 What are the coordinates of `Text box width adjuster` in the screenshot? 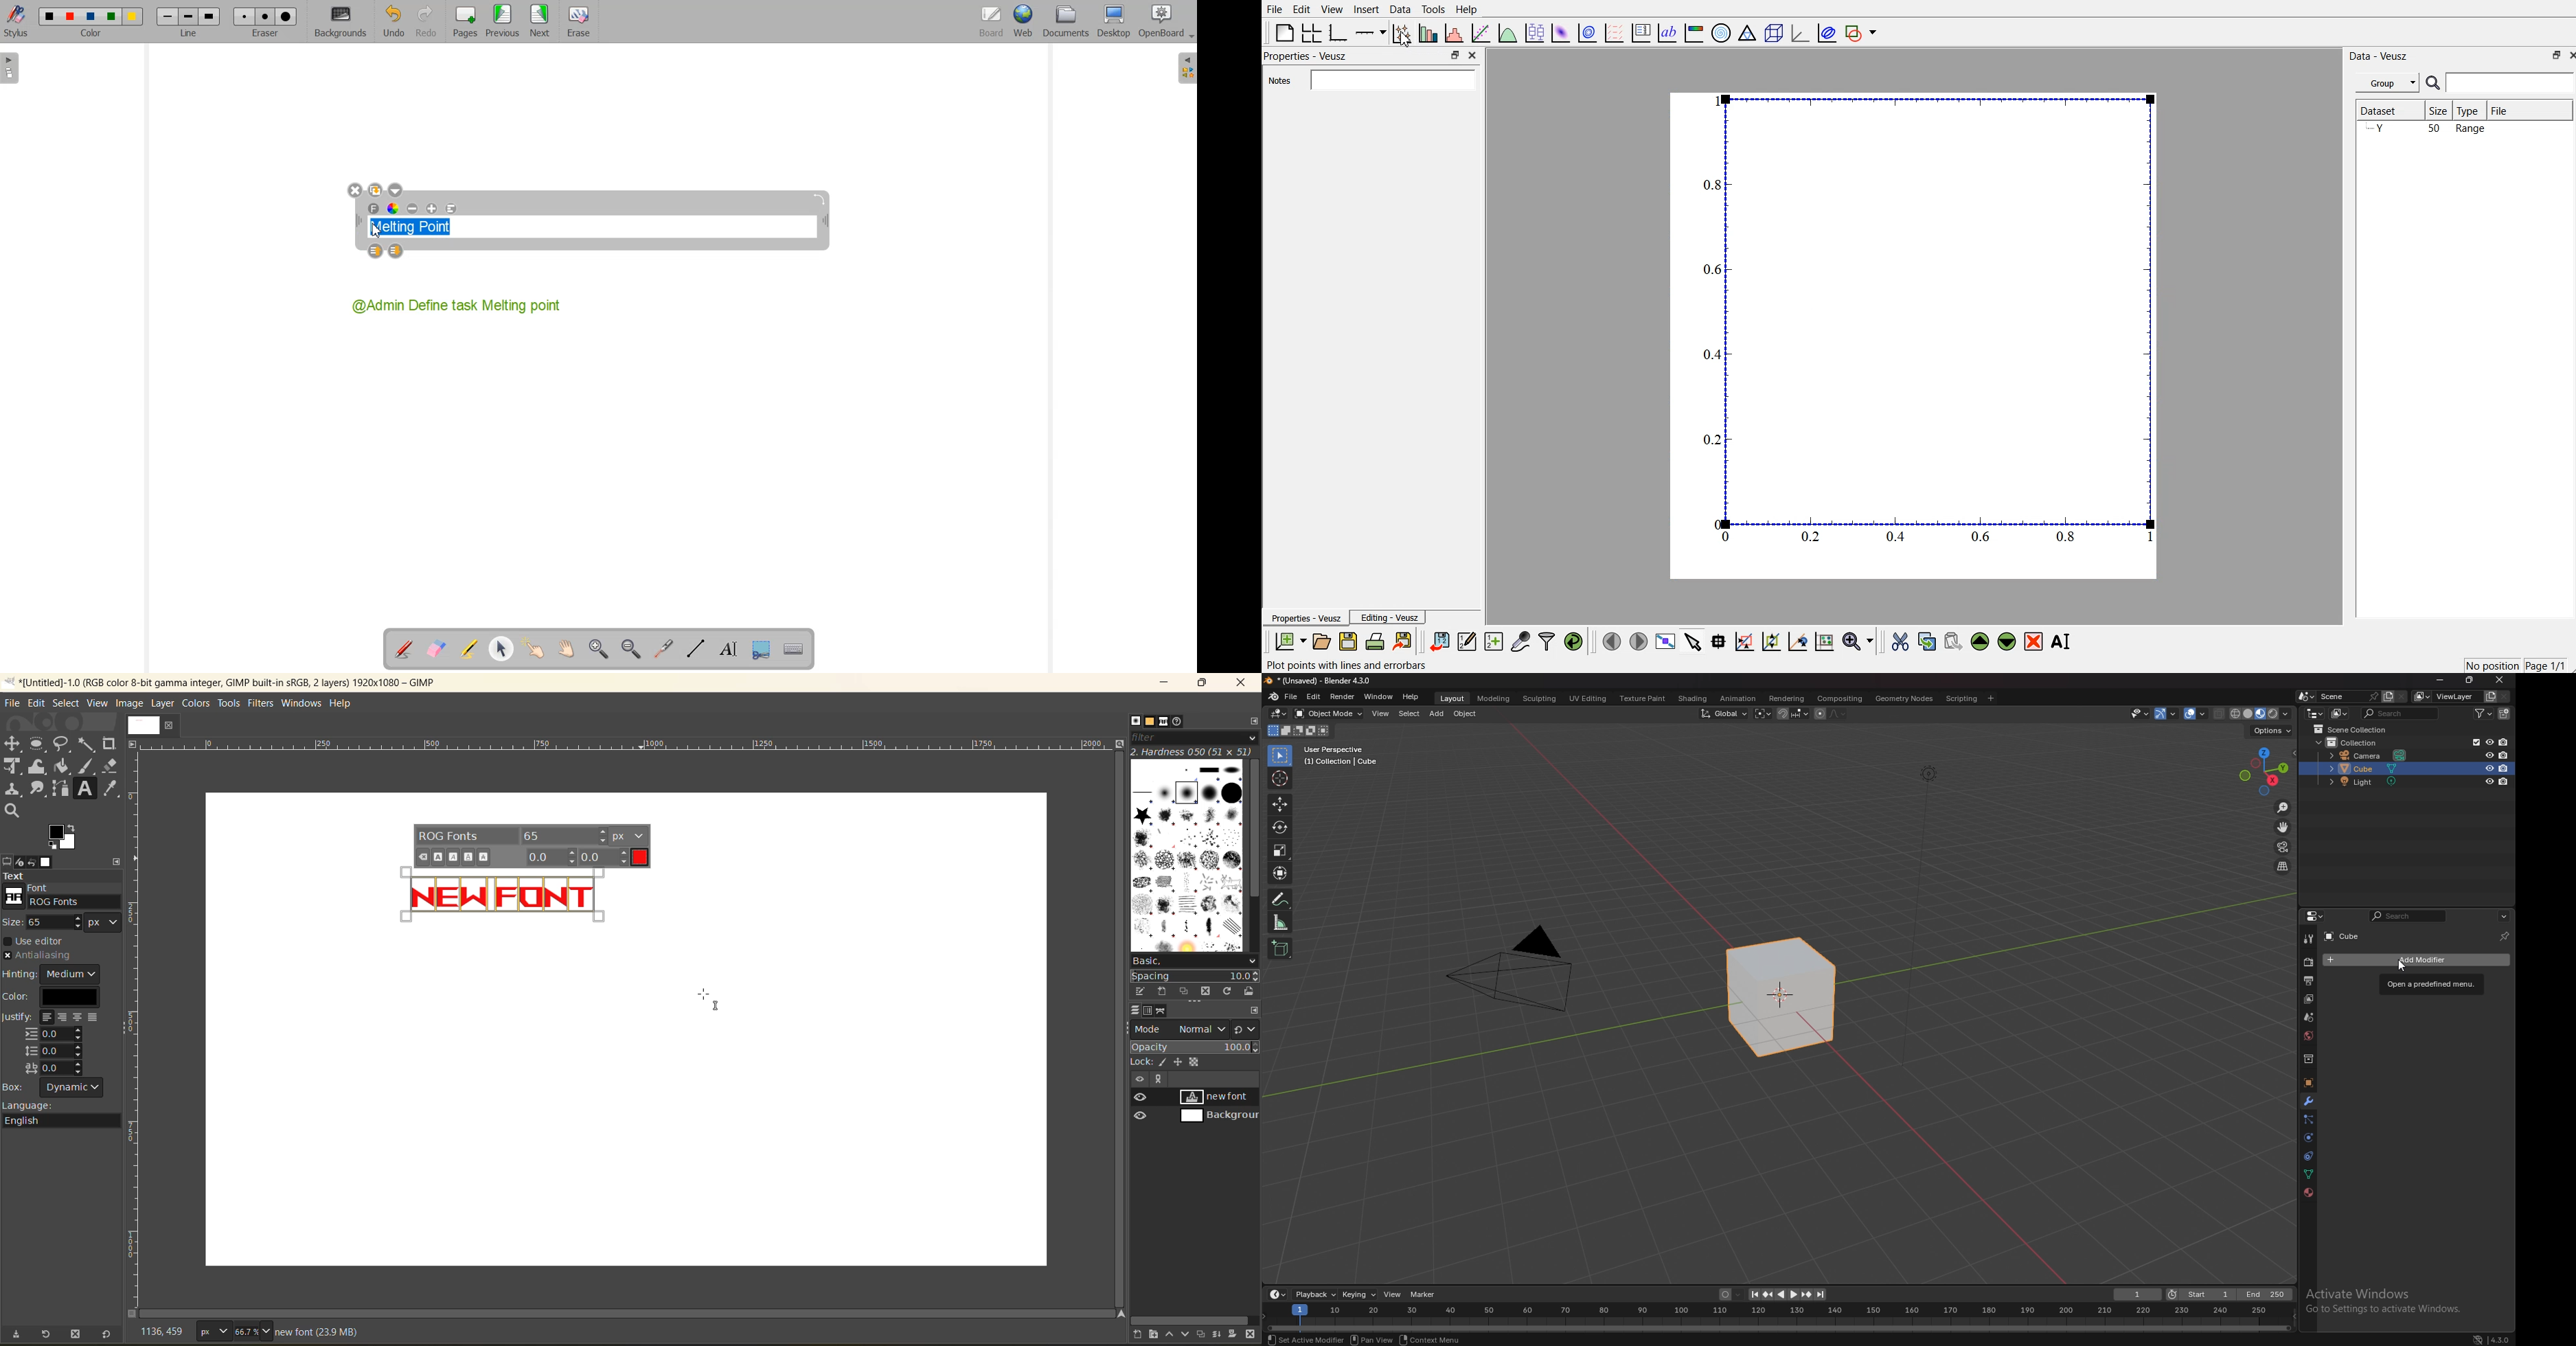 It's located at (358, 221).